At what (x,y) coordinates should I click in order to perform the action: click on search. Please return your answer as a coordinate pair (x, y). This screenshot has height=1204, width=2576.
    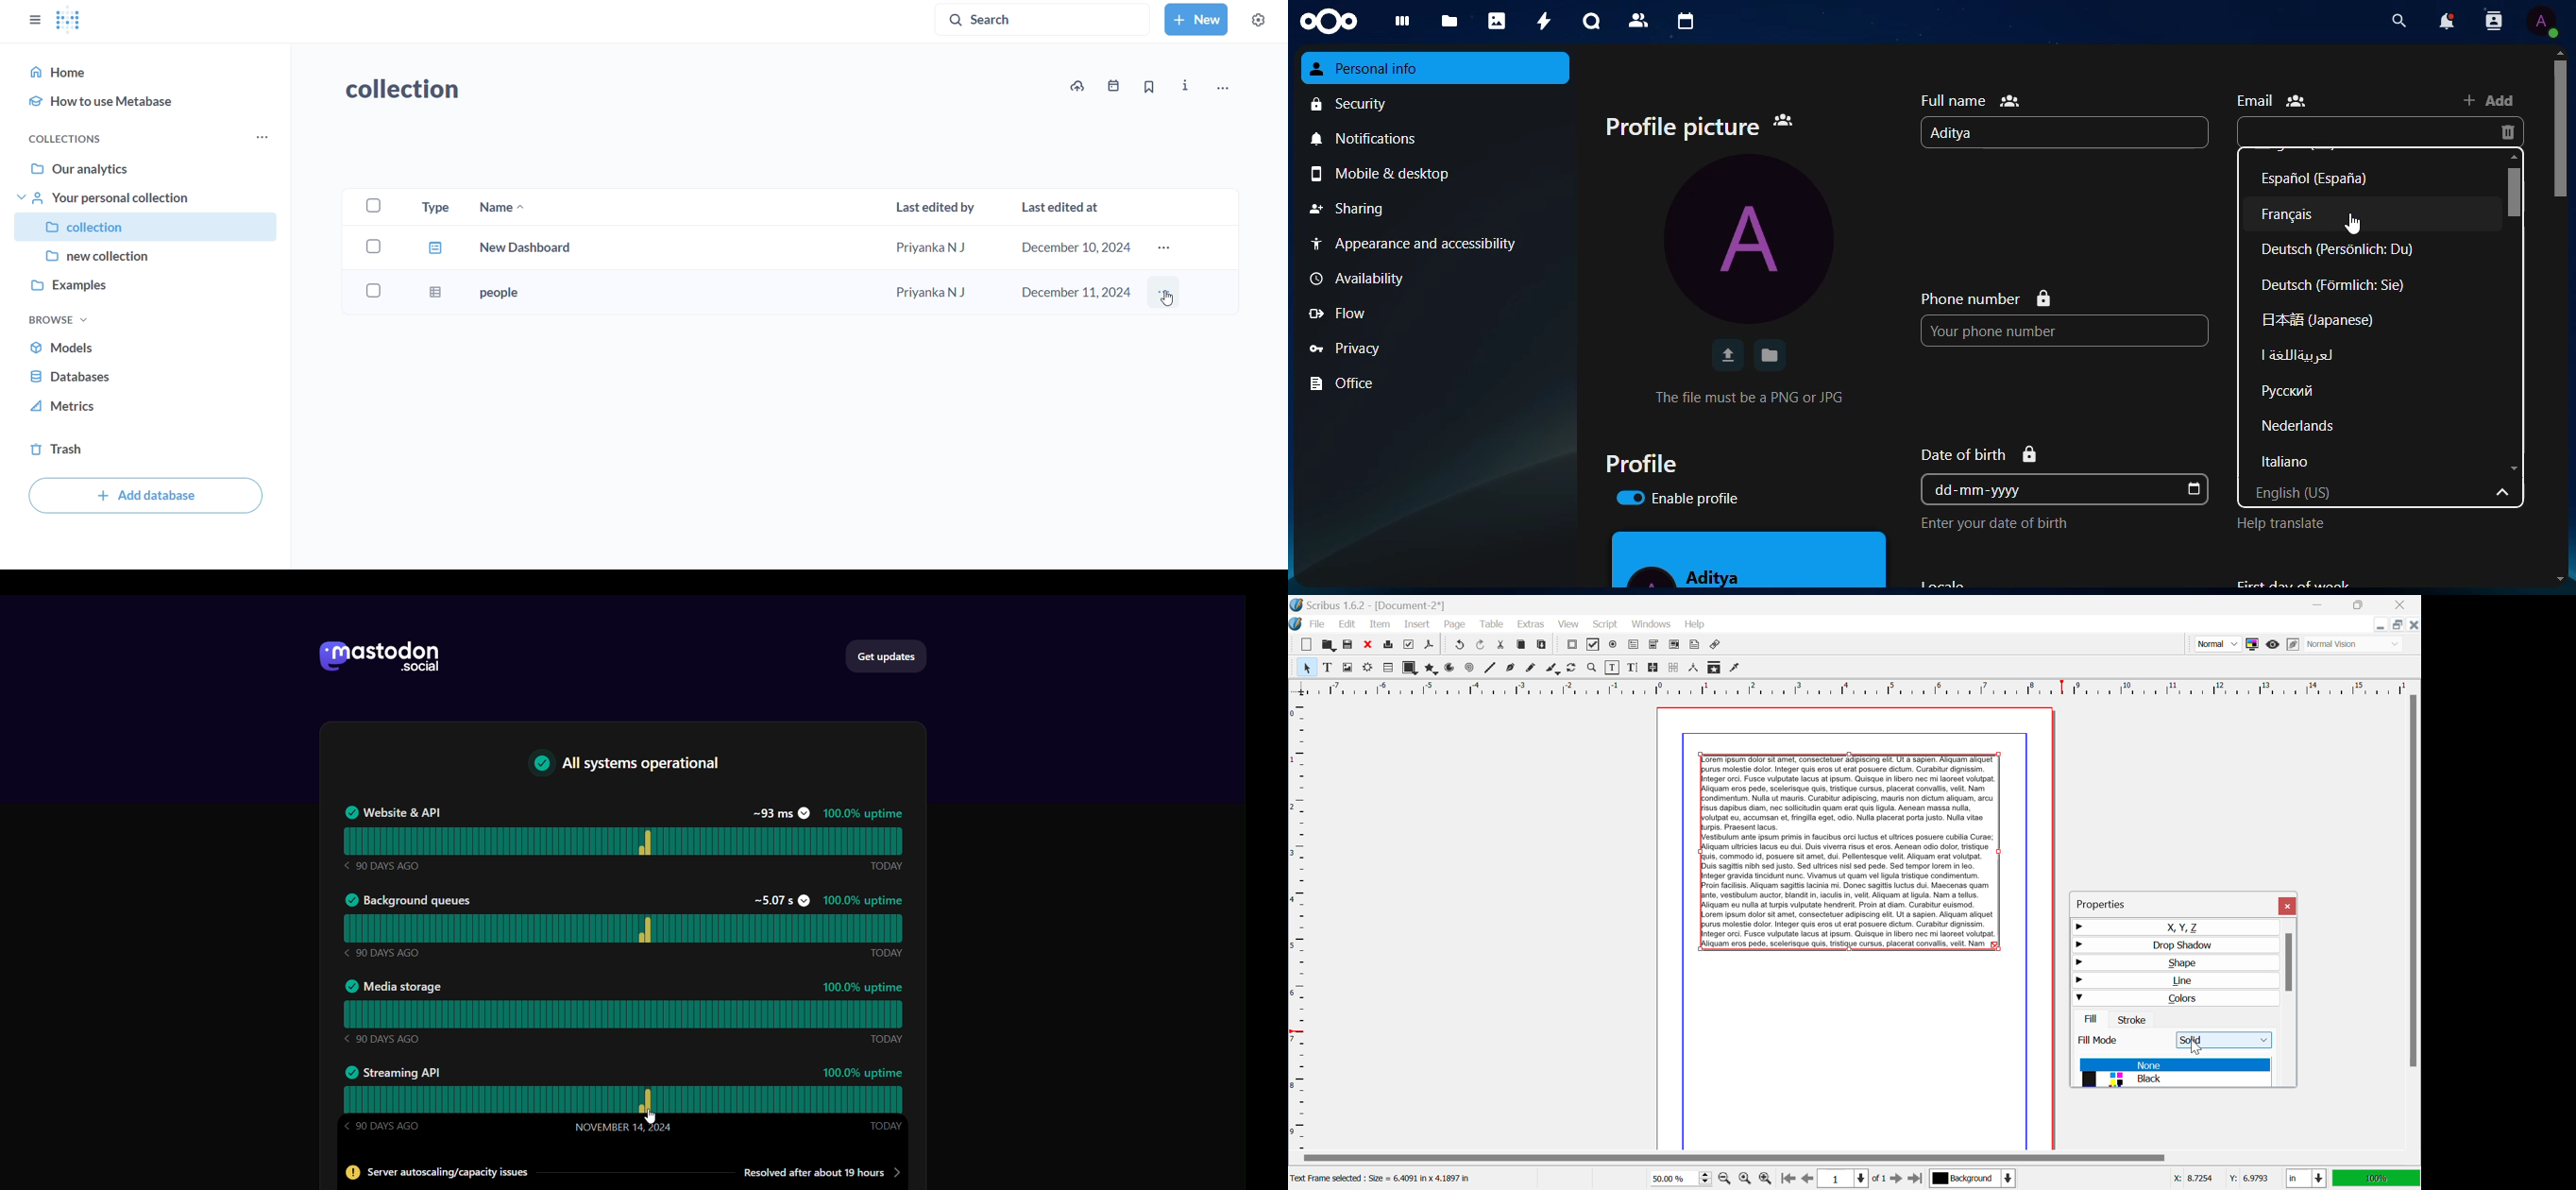
    Looking at the image, I should click on (2394, 21).